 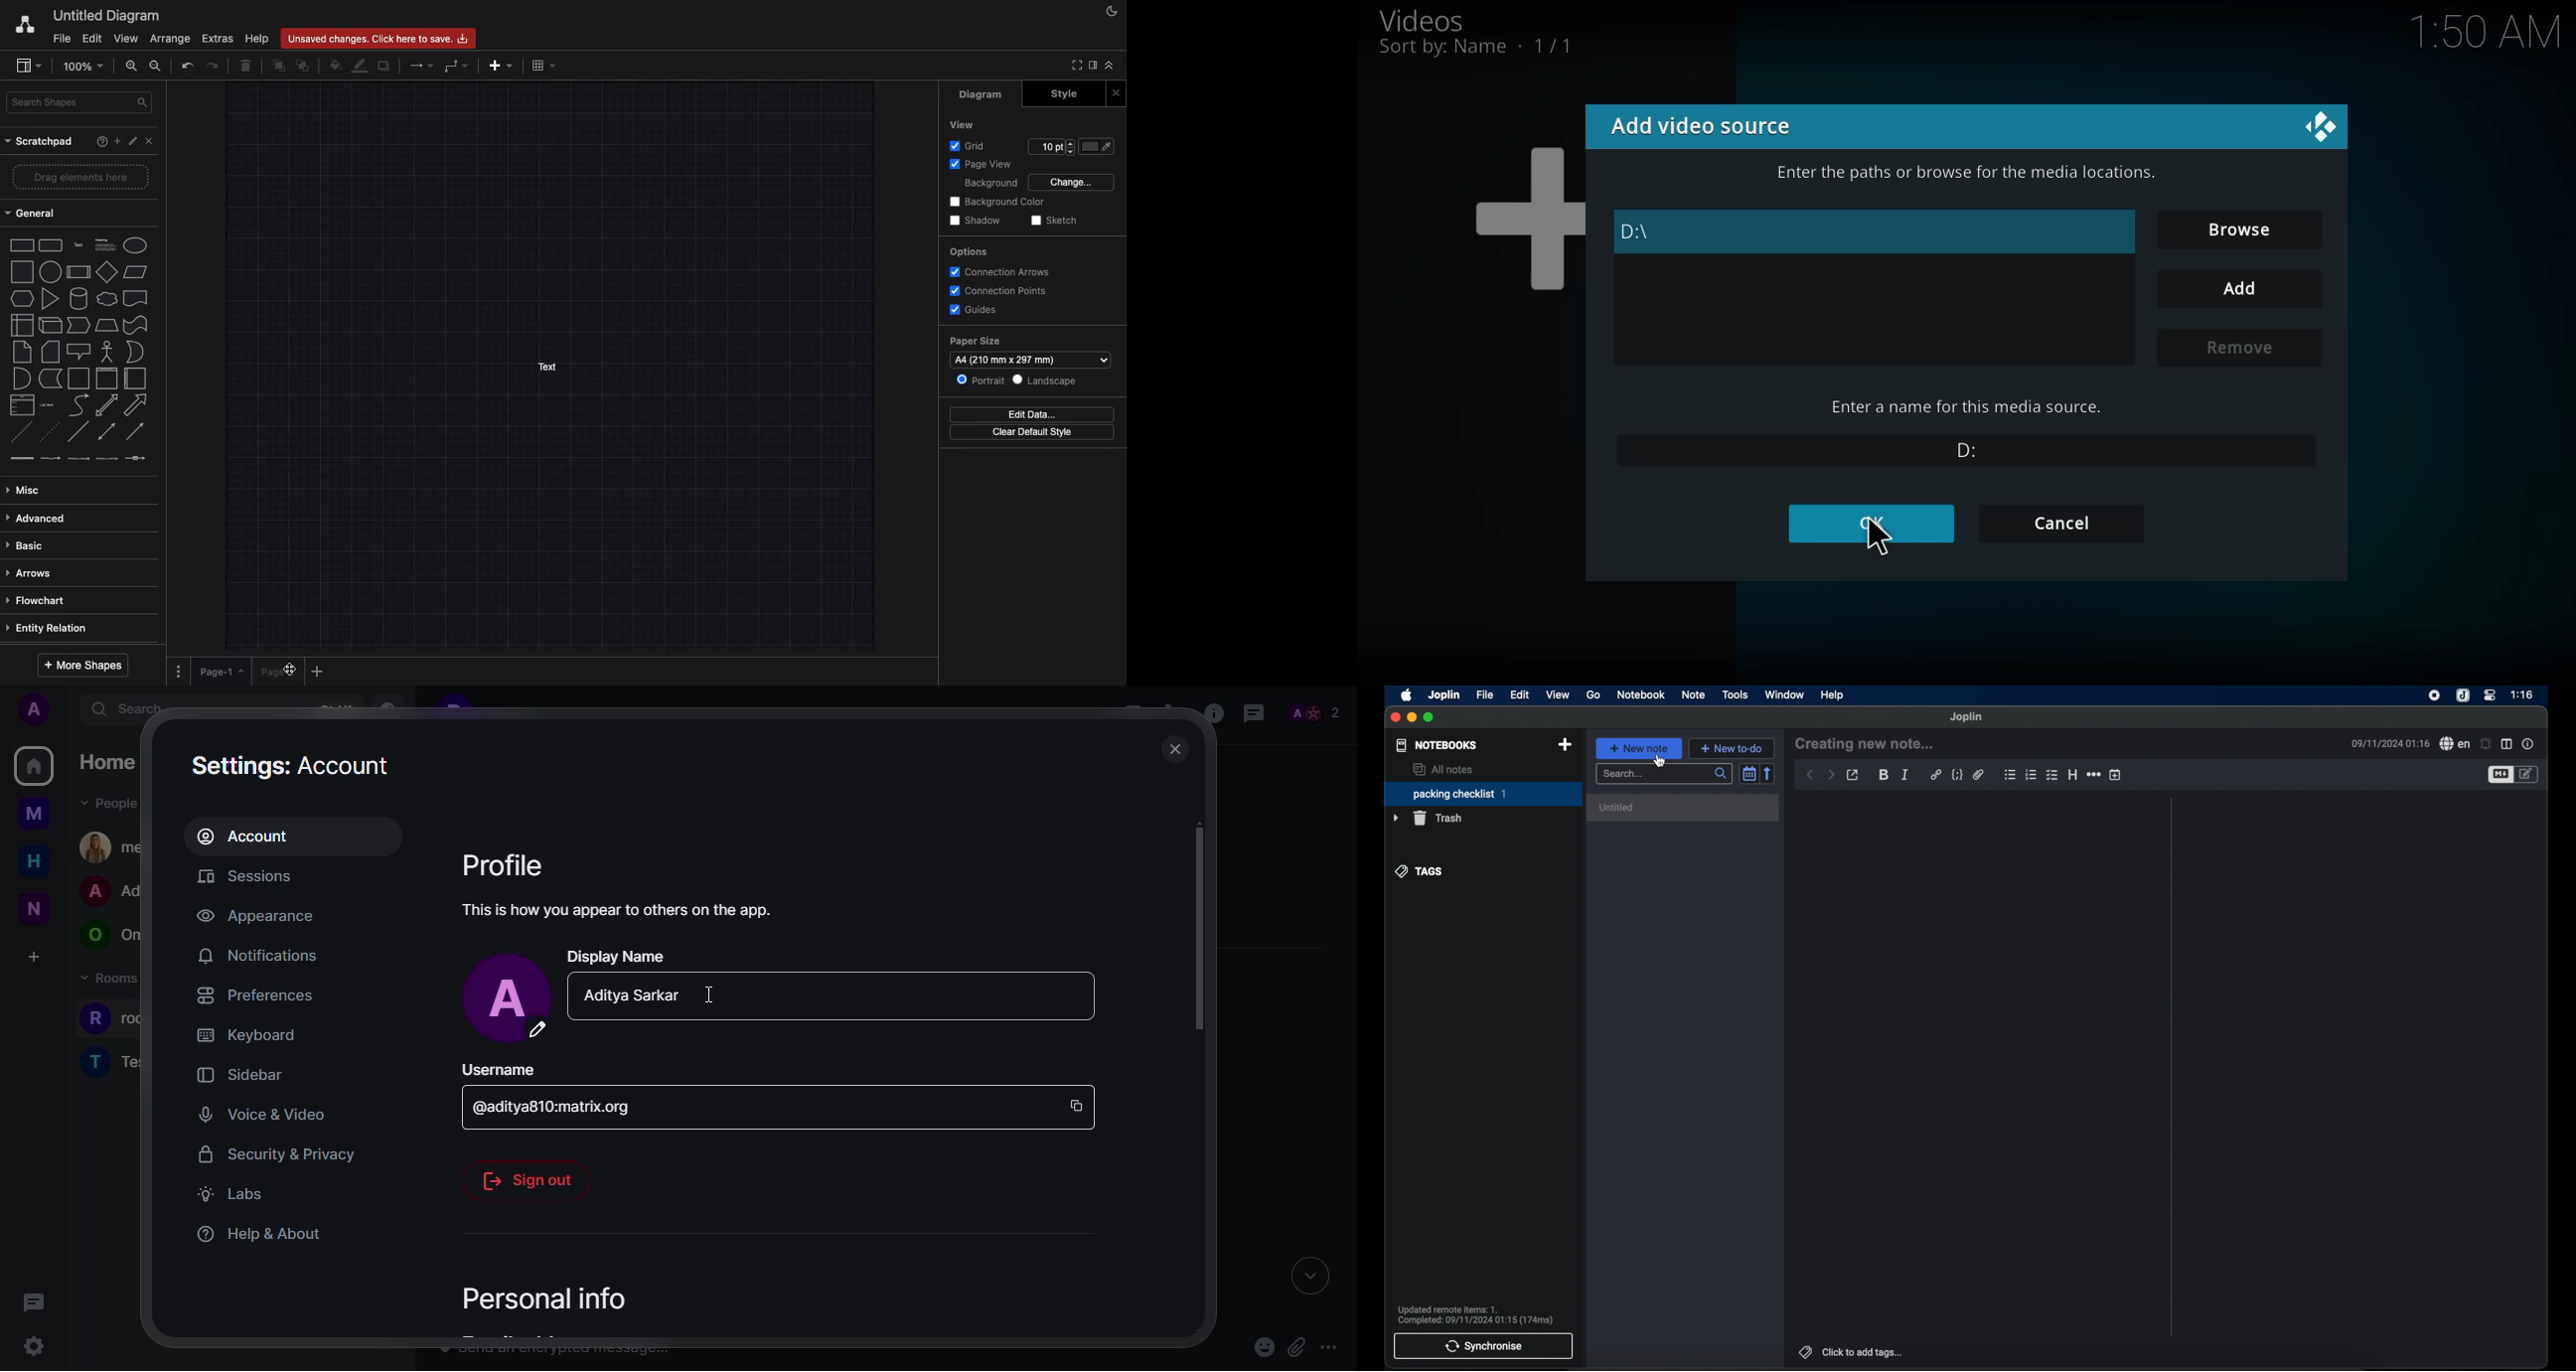 I want to click on note, so click(x=1694, y=694).